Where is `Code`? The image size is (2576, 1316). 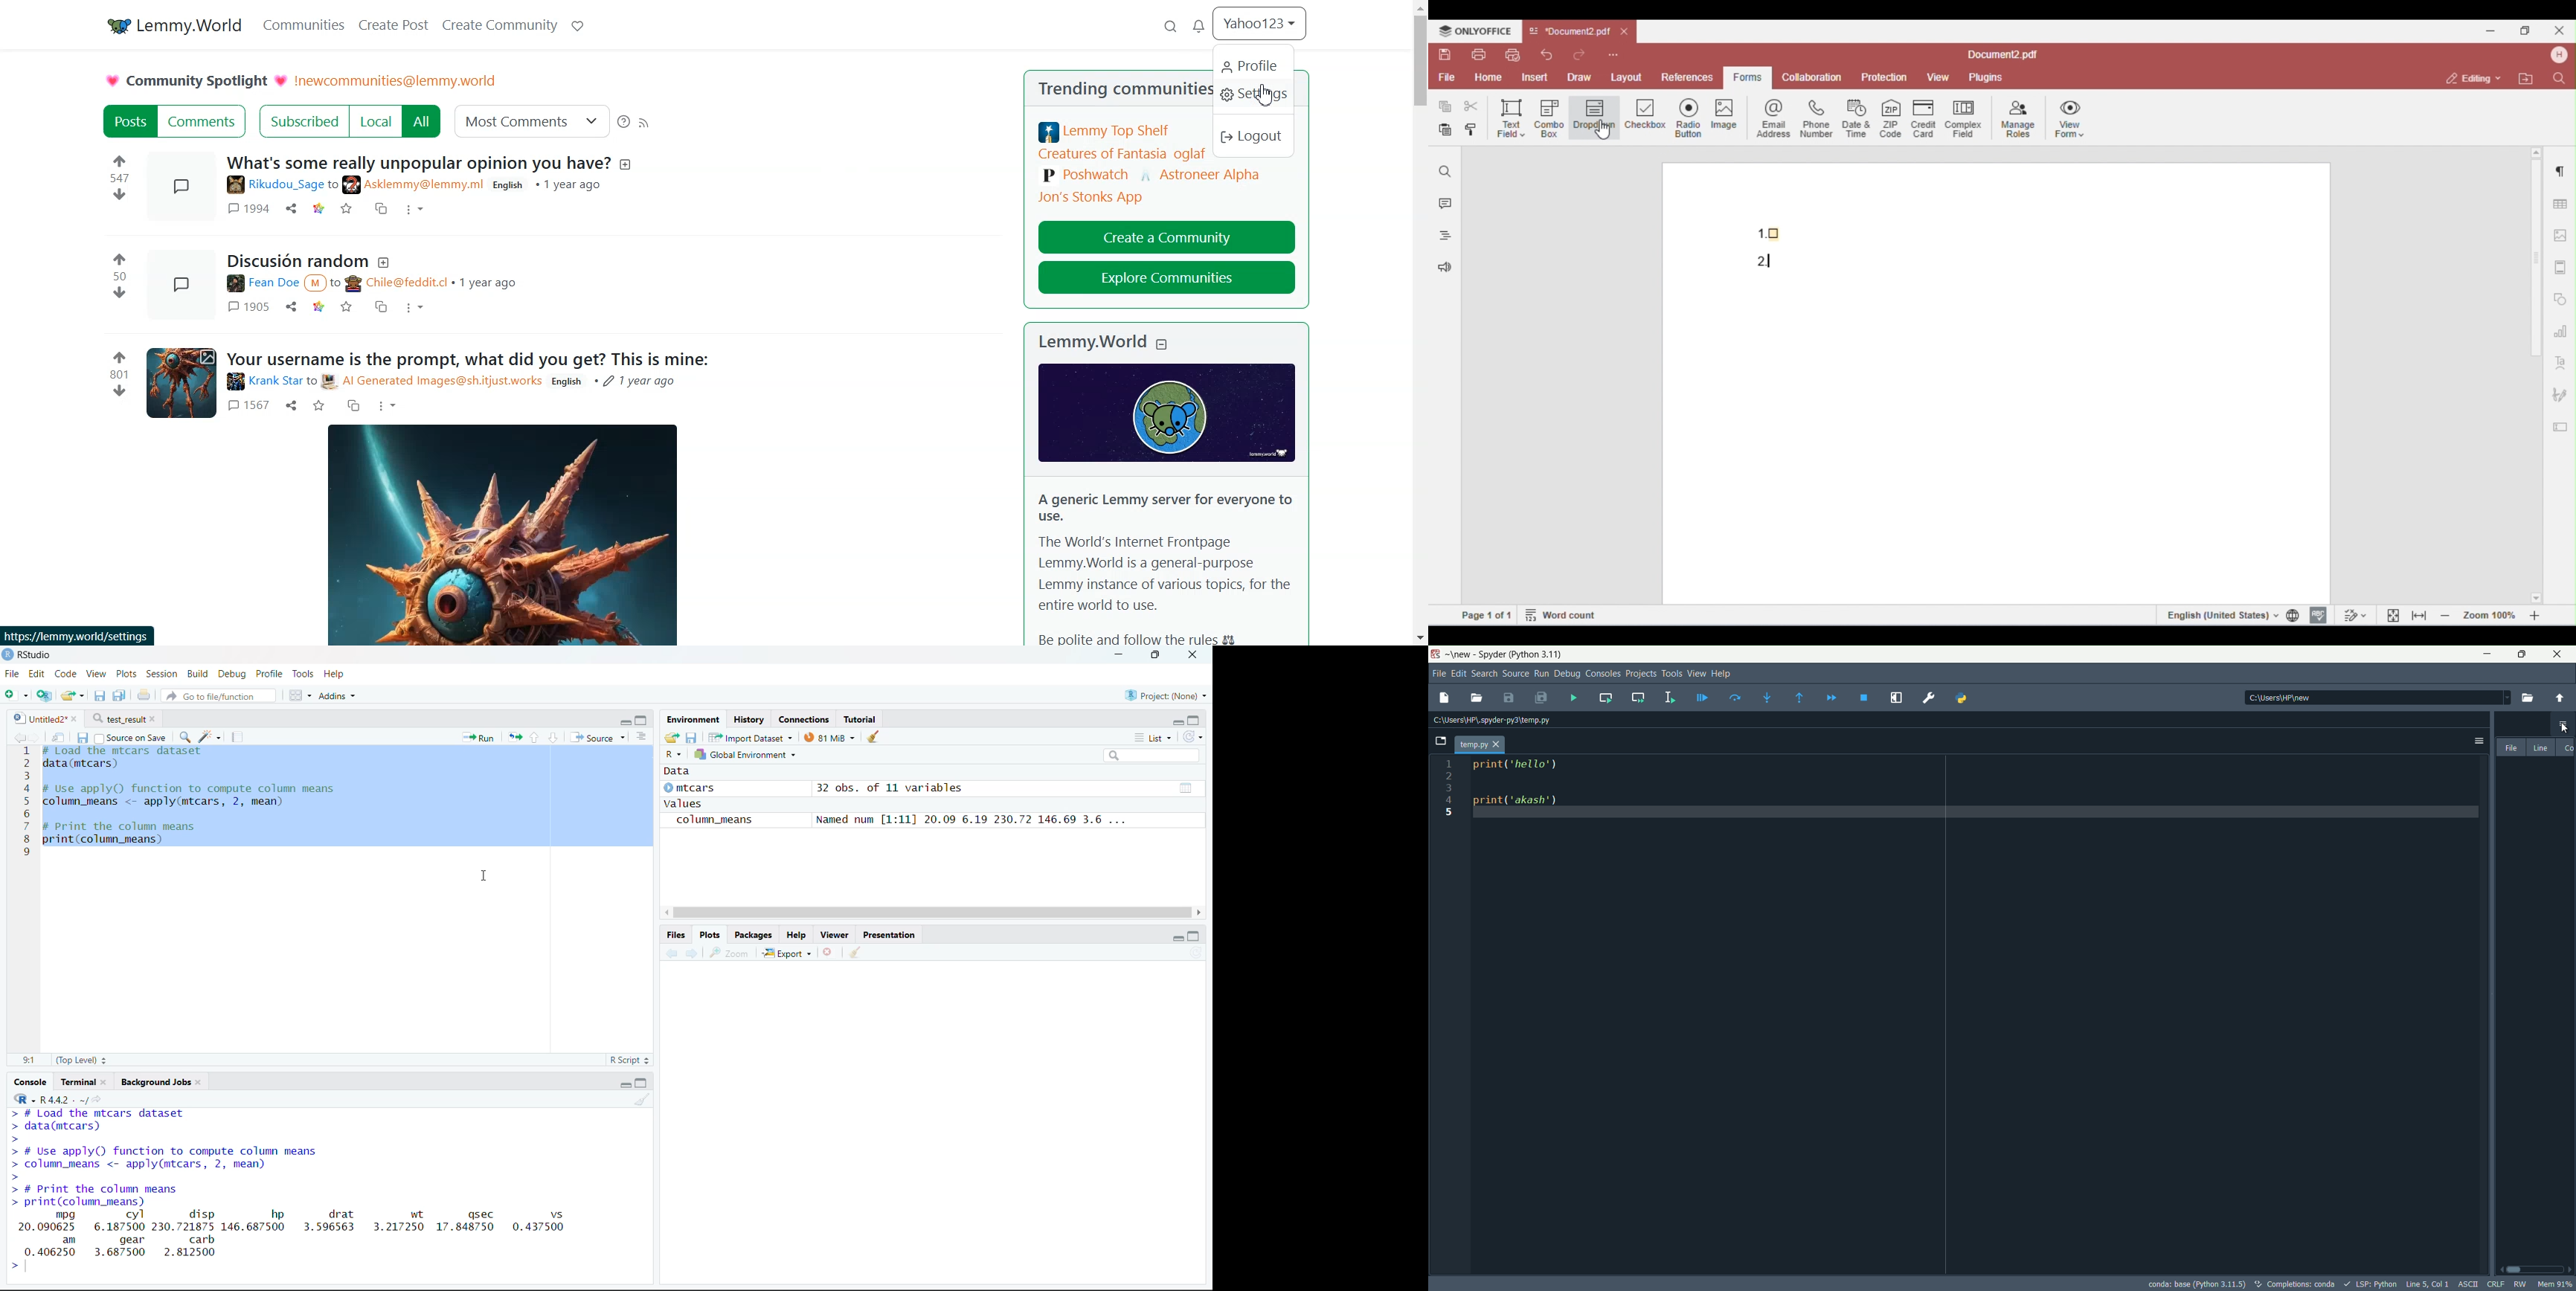 Code is located at coordinates (64, 673).